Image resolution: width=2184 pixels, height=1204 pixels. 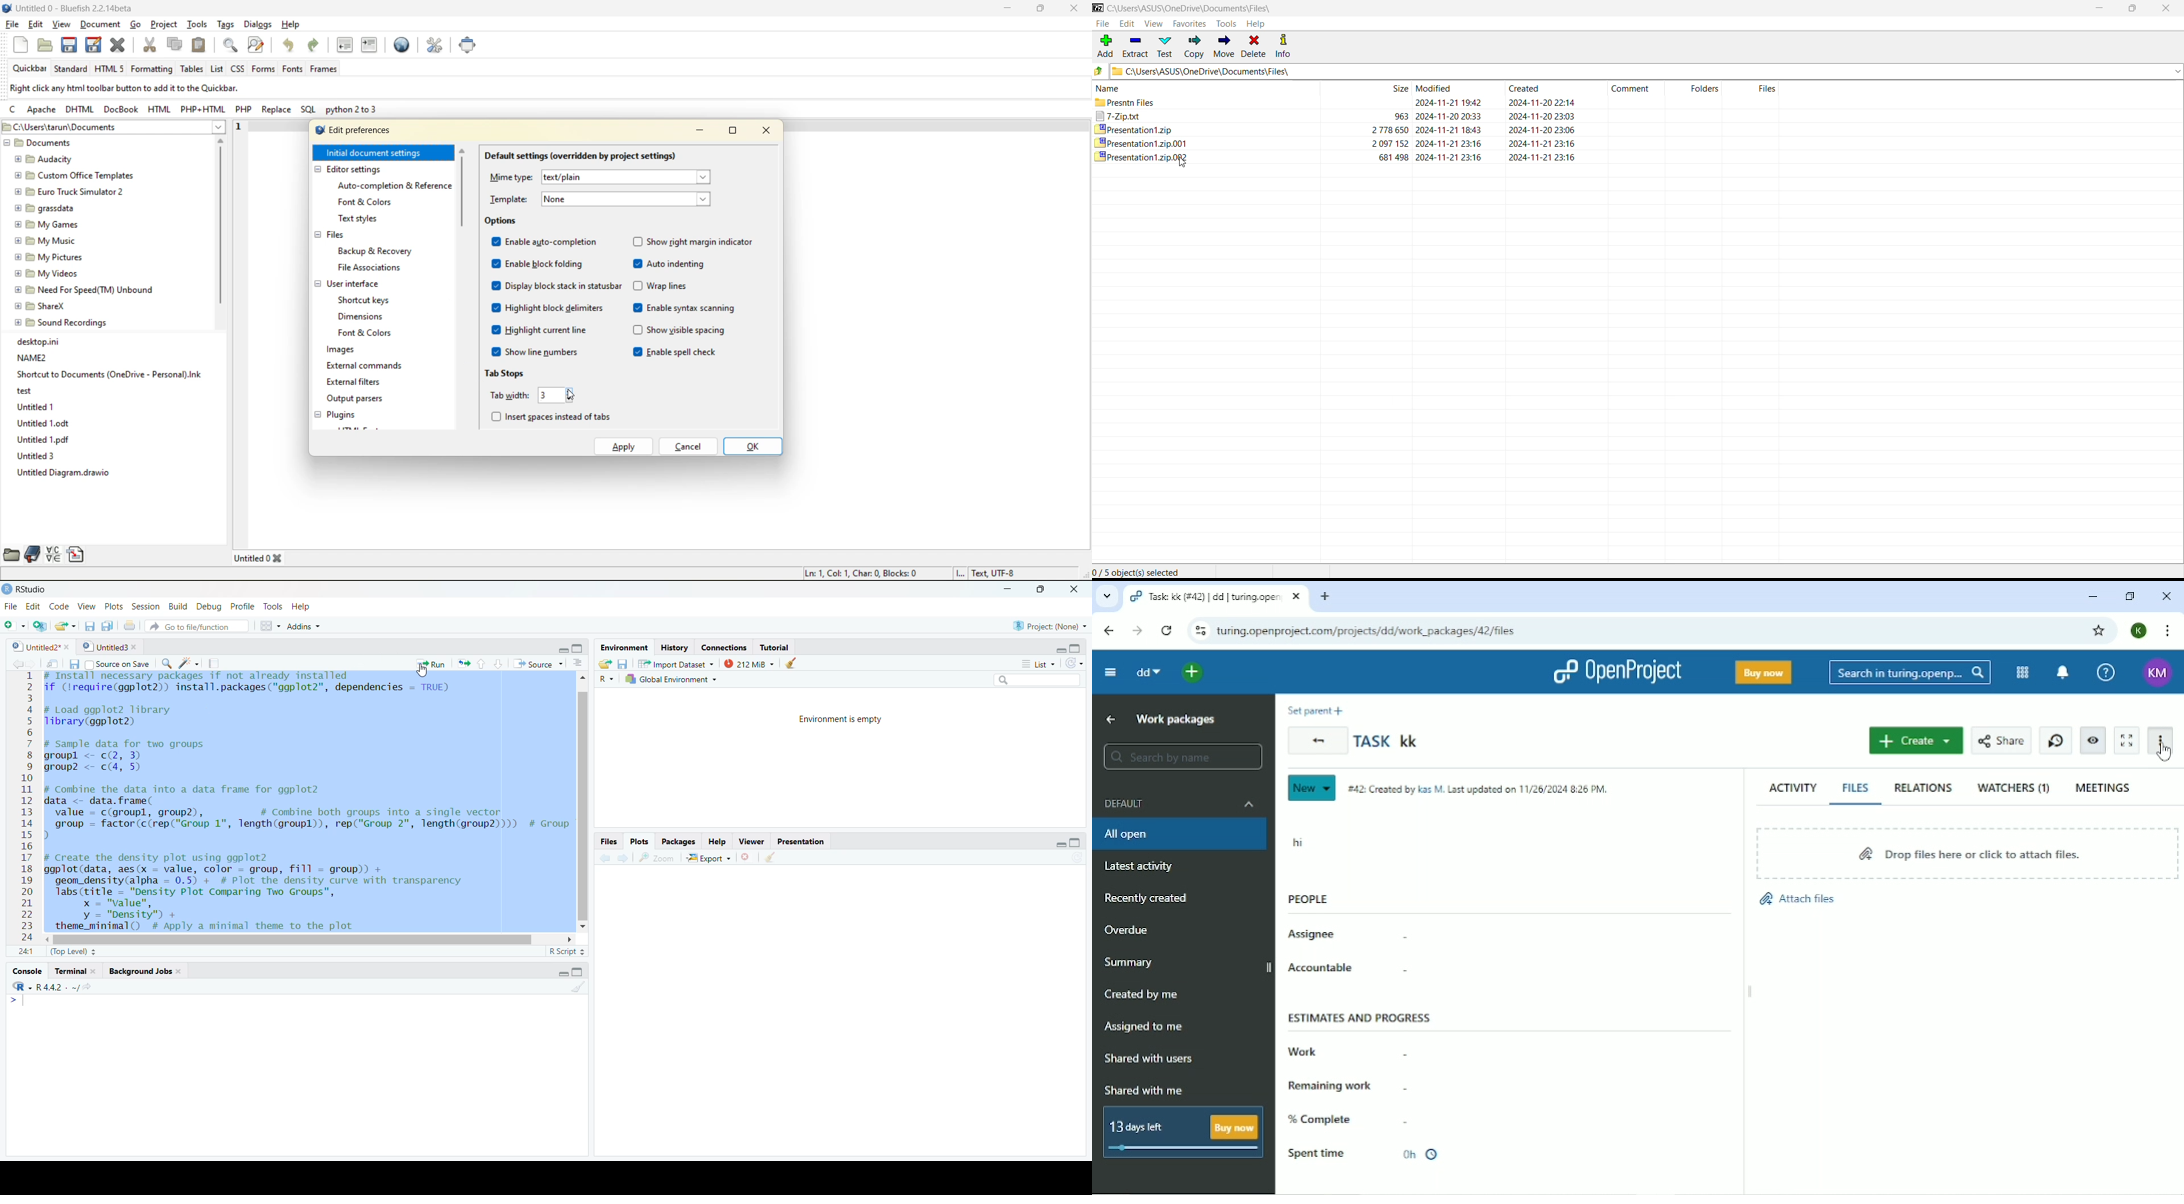 What do you see at coordinates (539, 330) in the screenshot?
I see `highlight current line` at bounding box center [539, 330].